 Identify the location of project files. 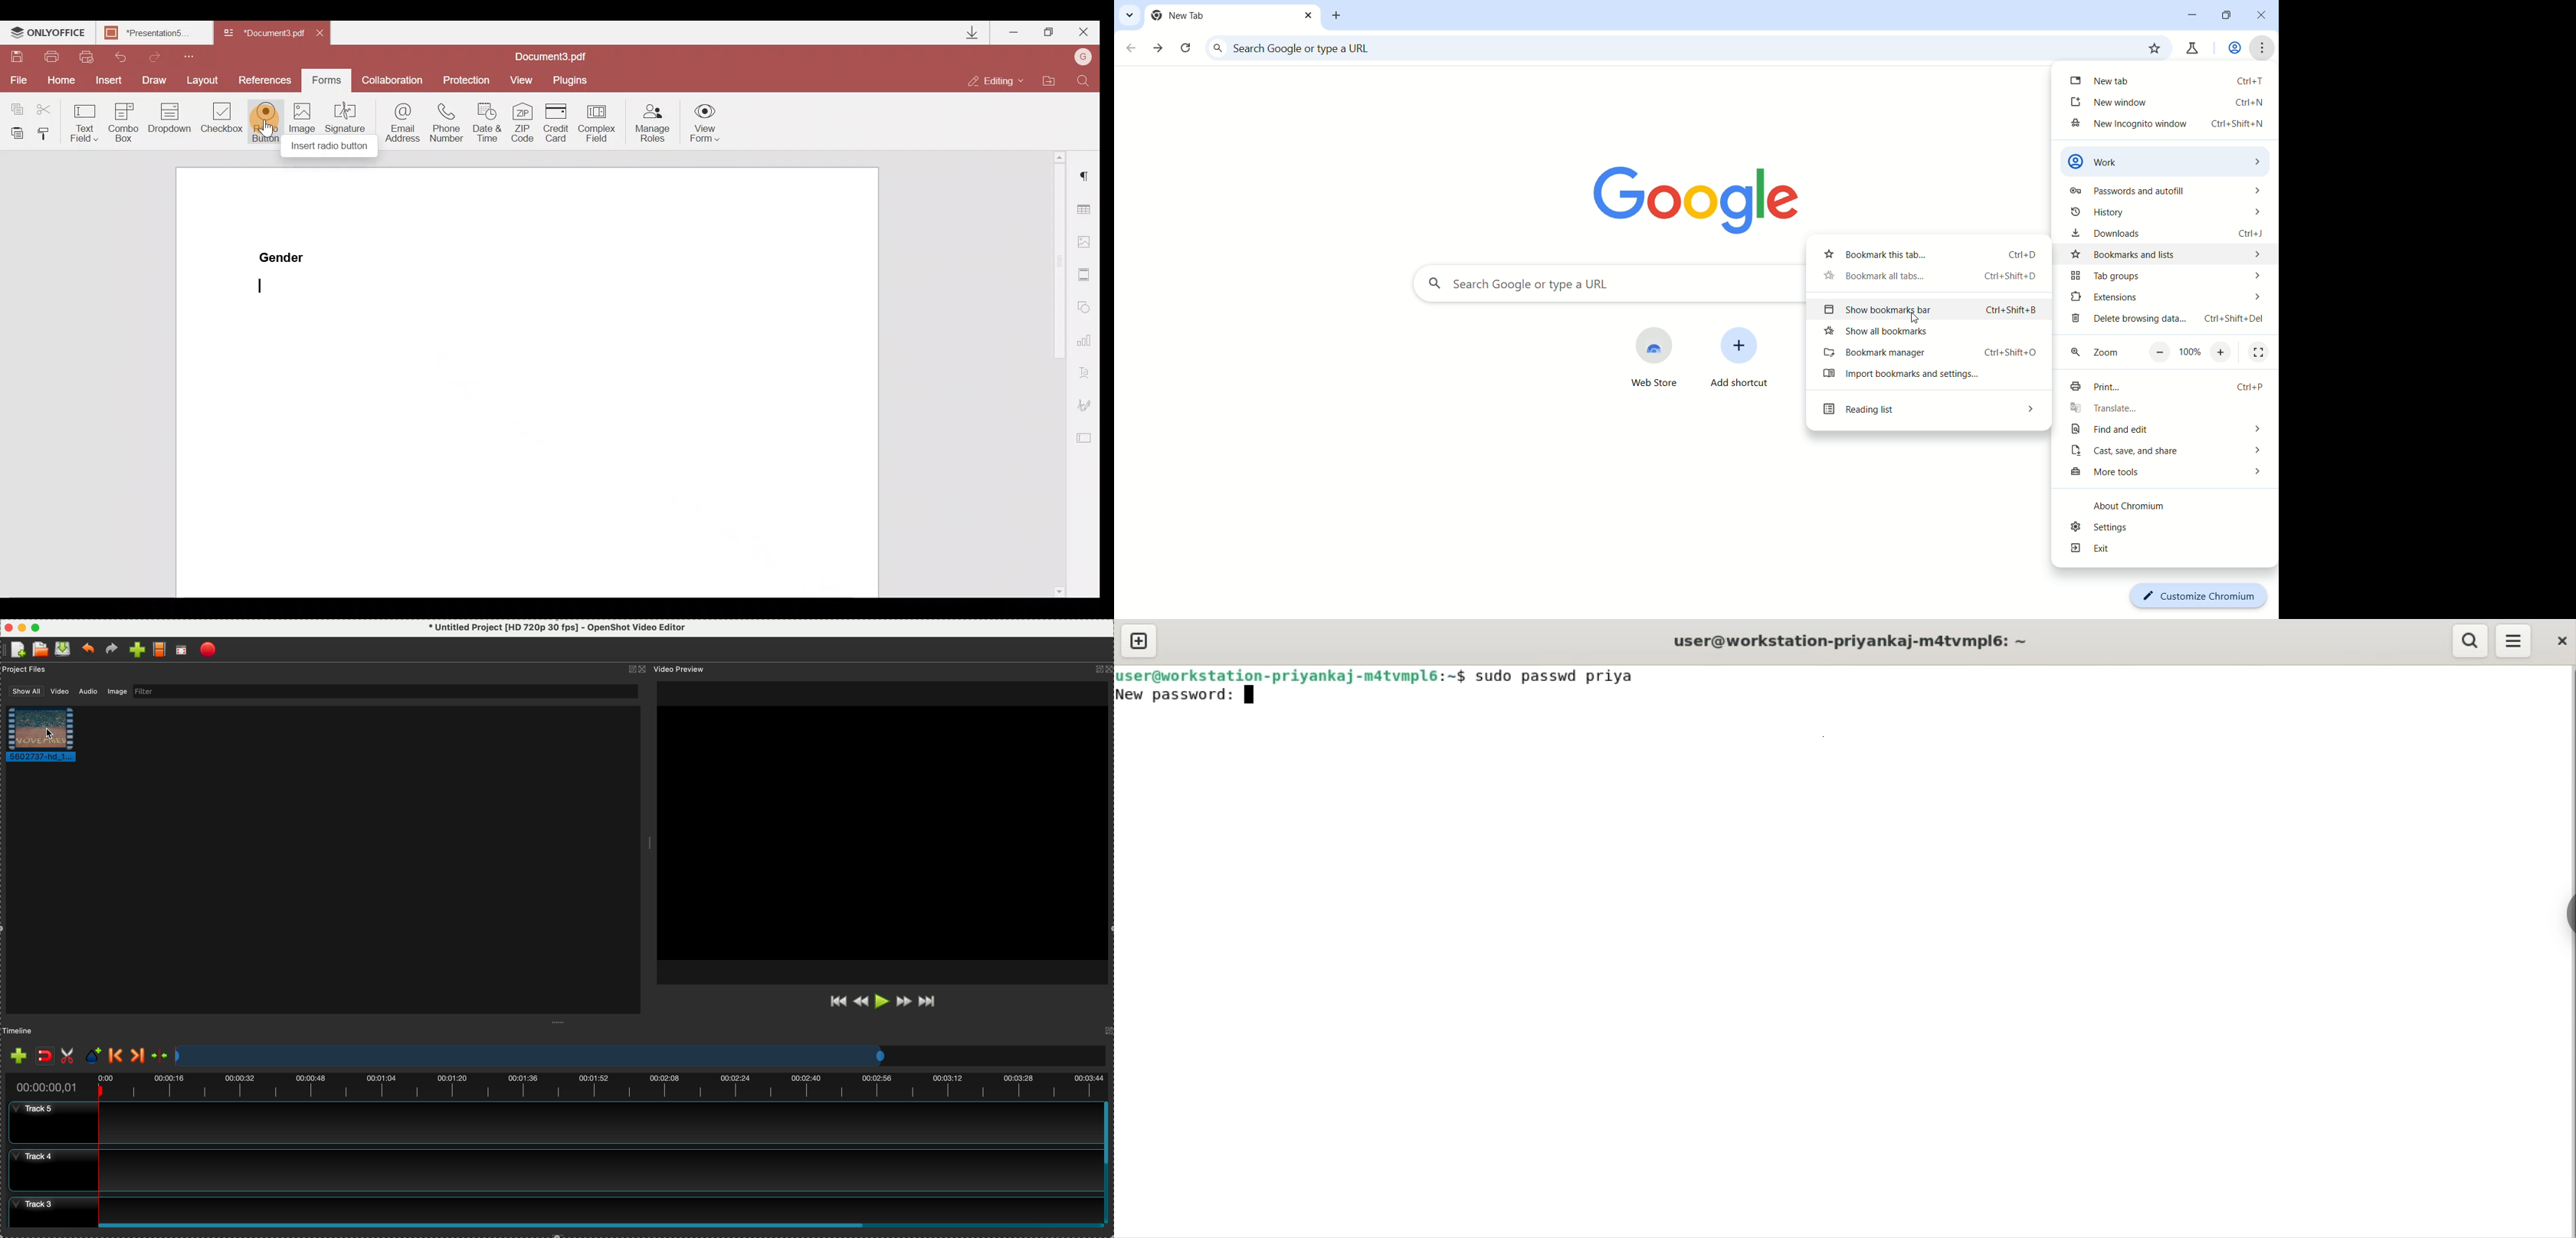
(25, 670).